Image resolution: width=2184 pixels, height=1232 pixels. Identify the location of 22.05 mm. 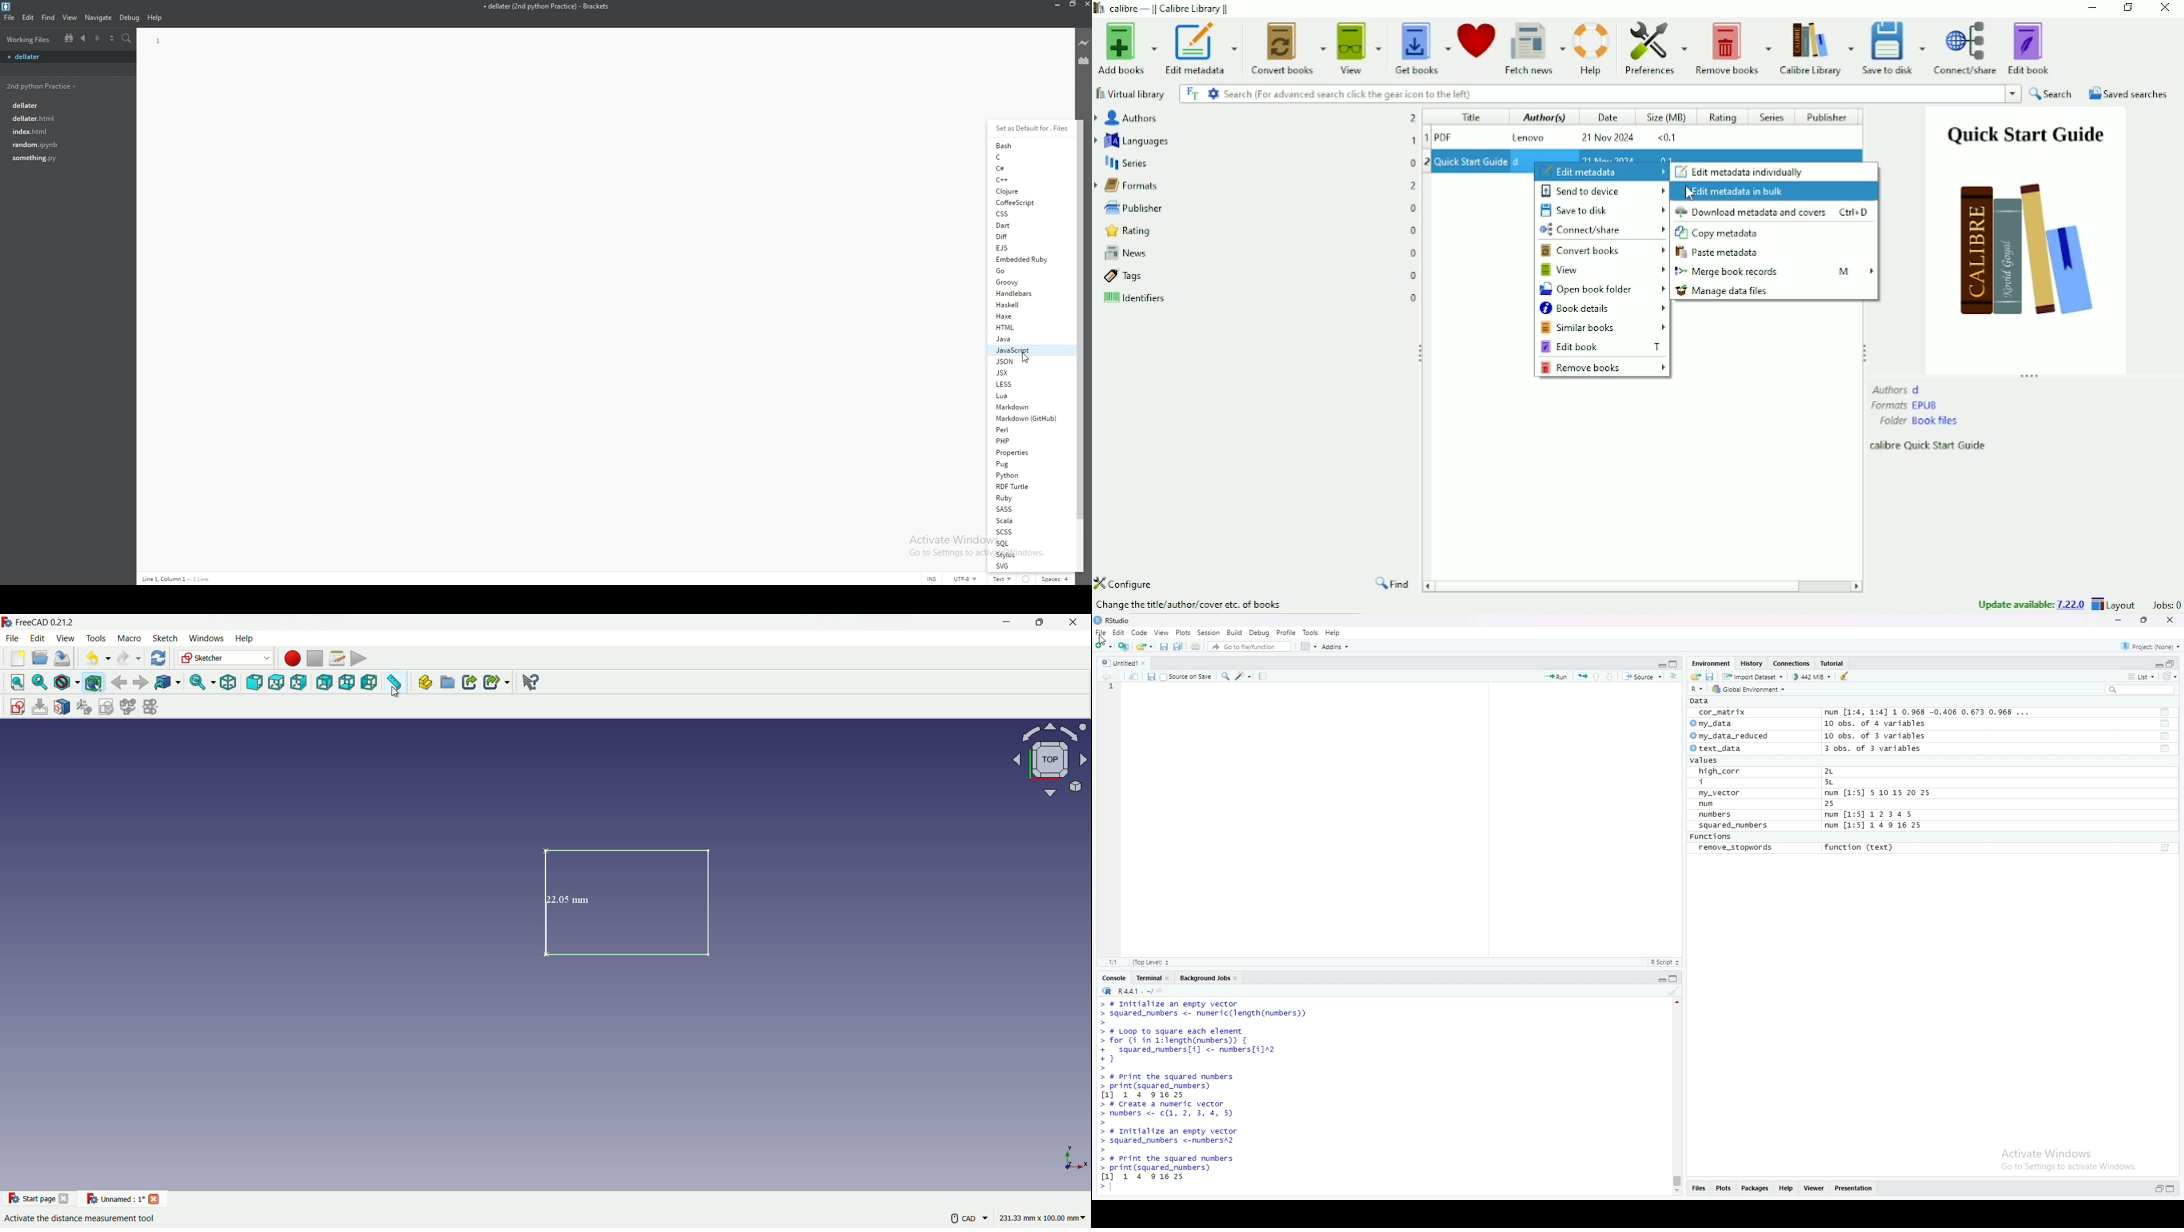
(566, 901).